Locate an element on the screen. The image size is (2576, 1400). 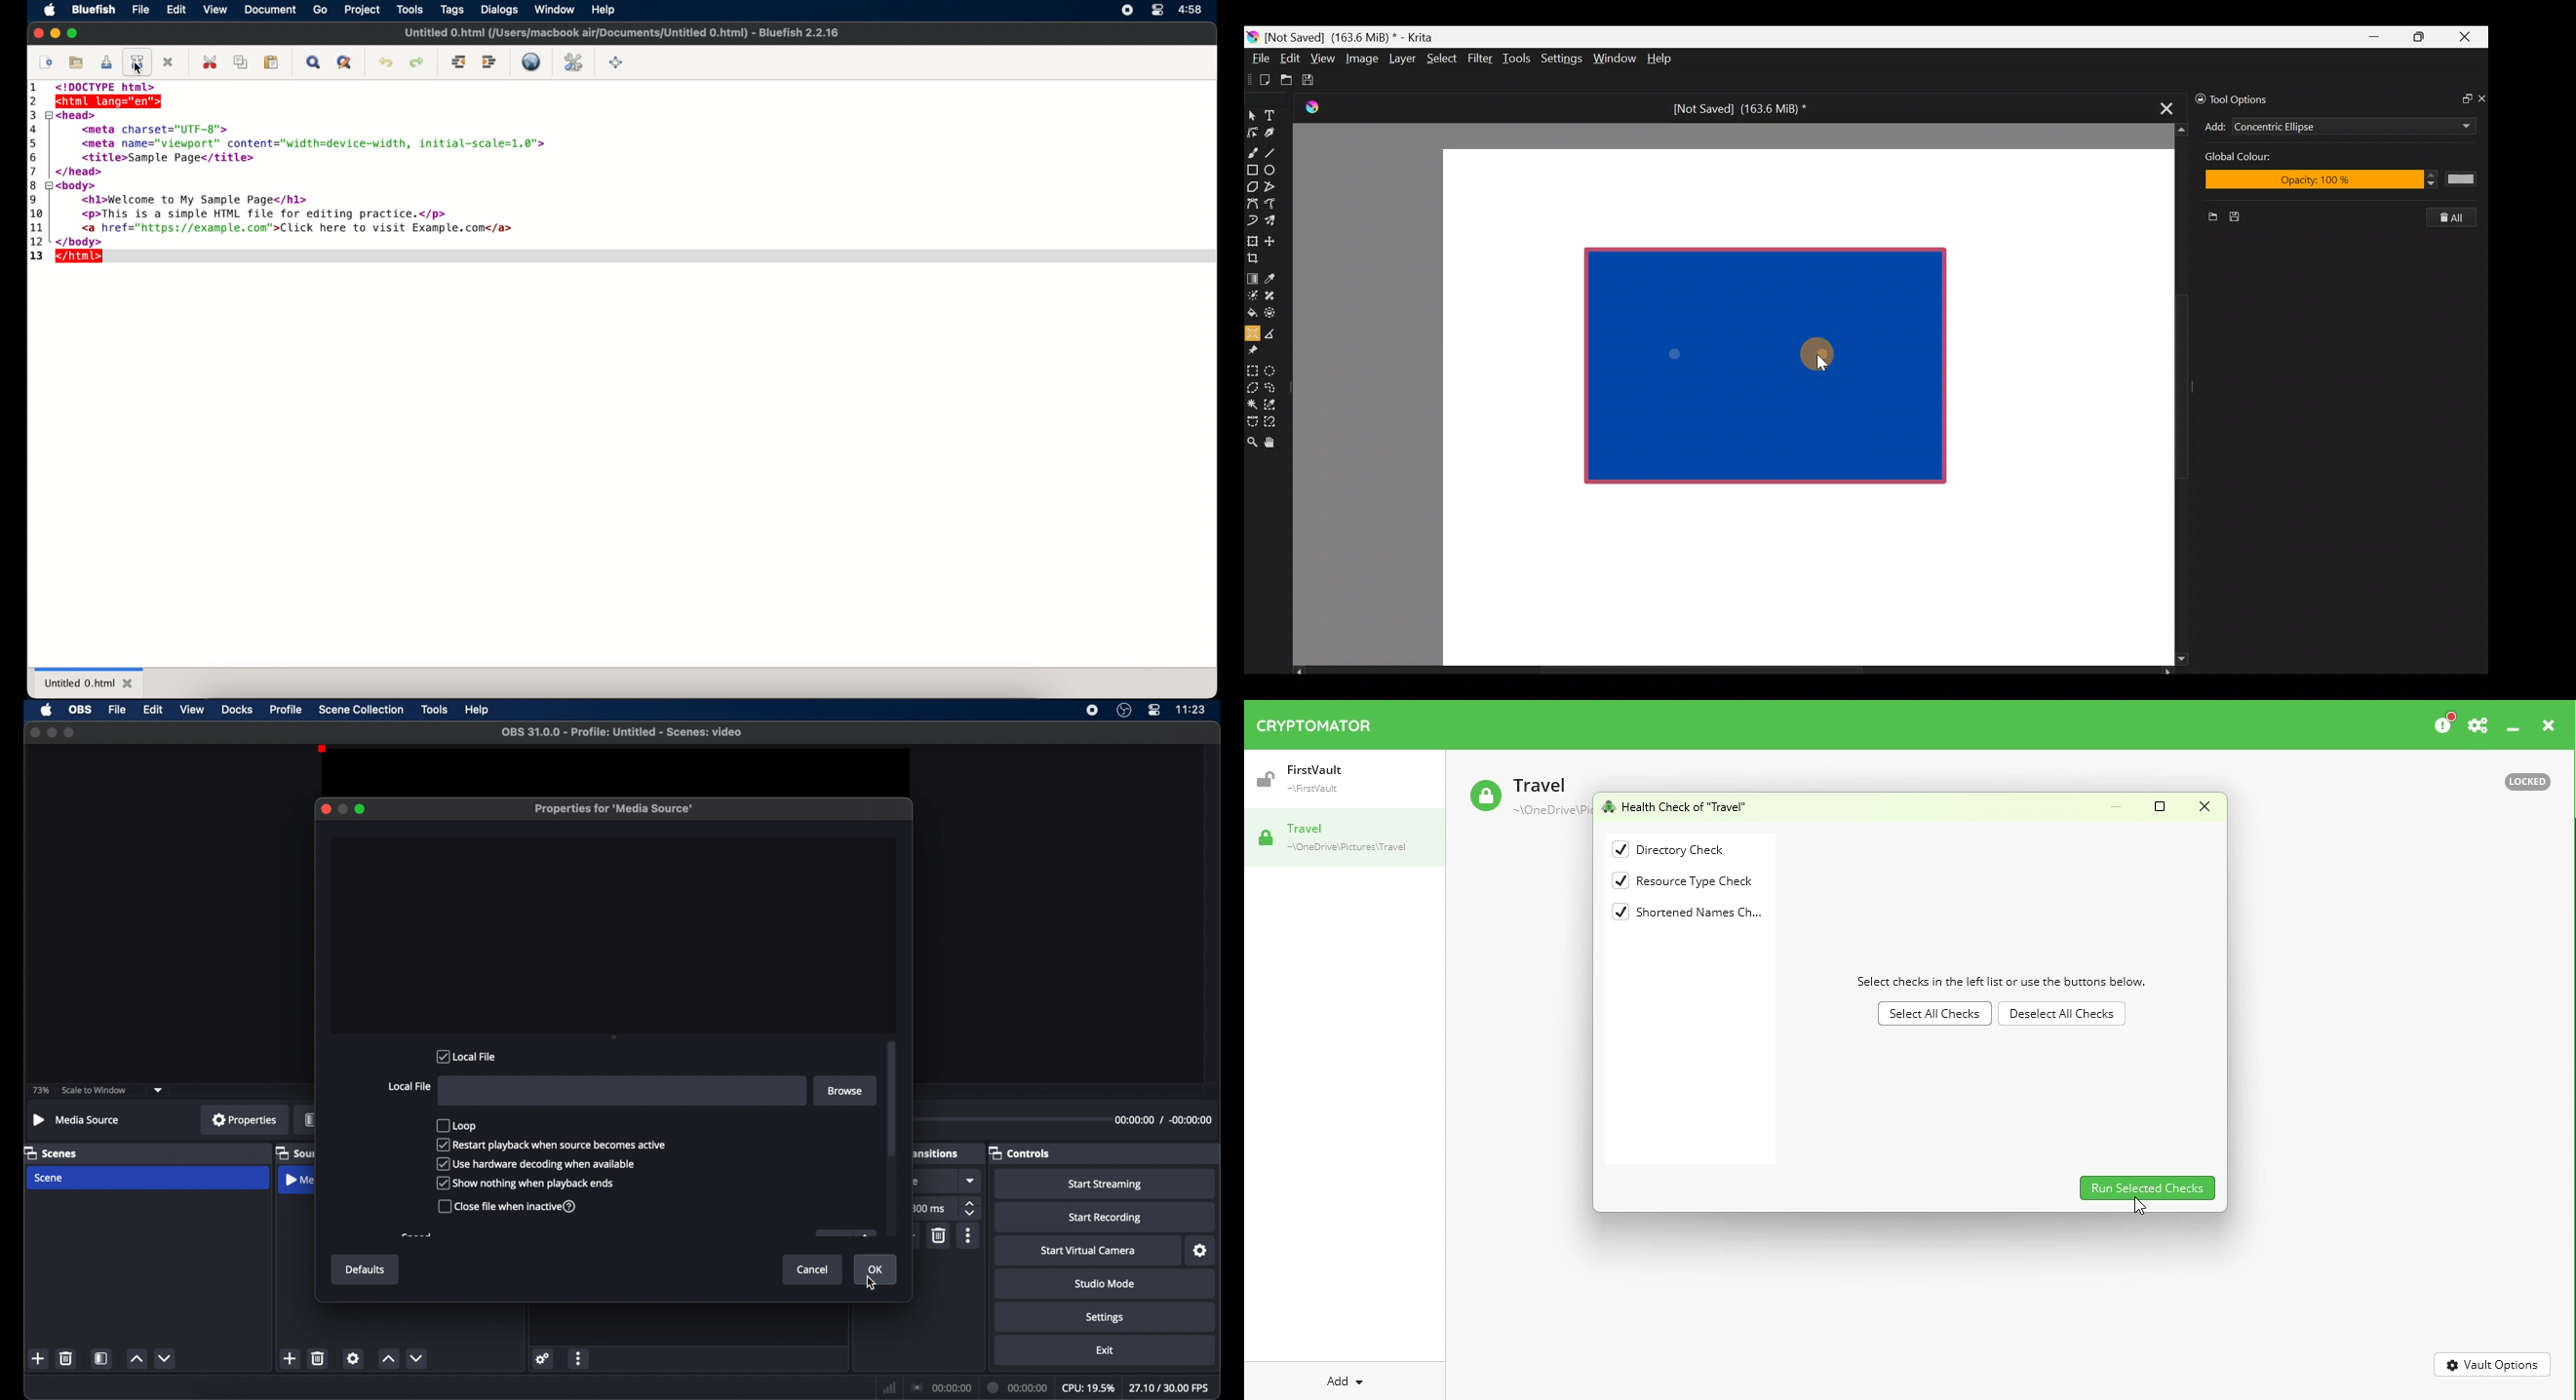
Health Check of "Travel" is located at coordinates (1675, 806).